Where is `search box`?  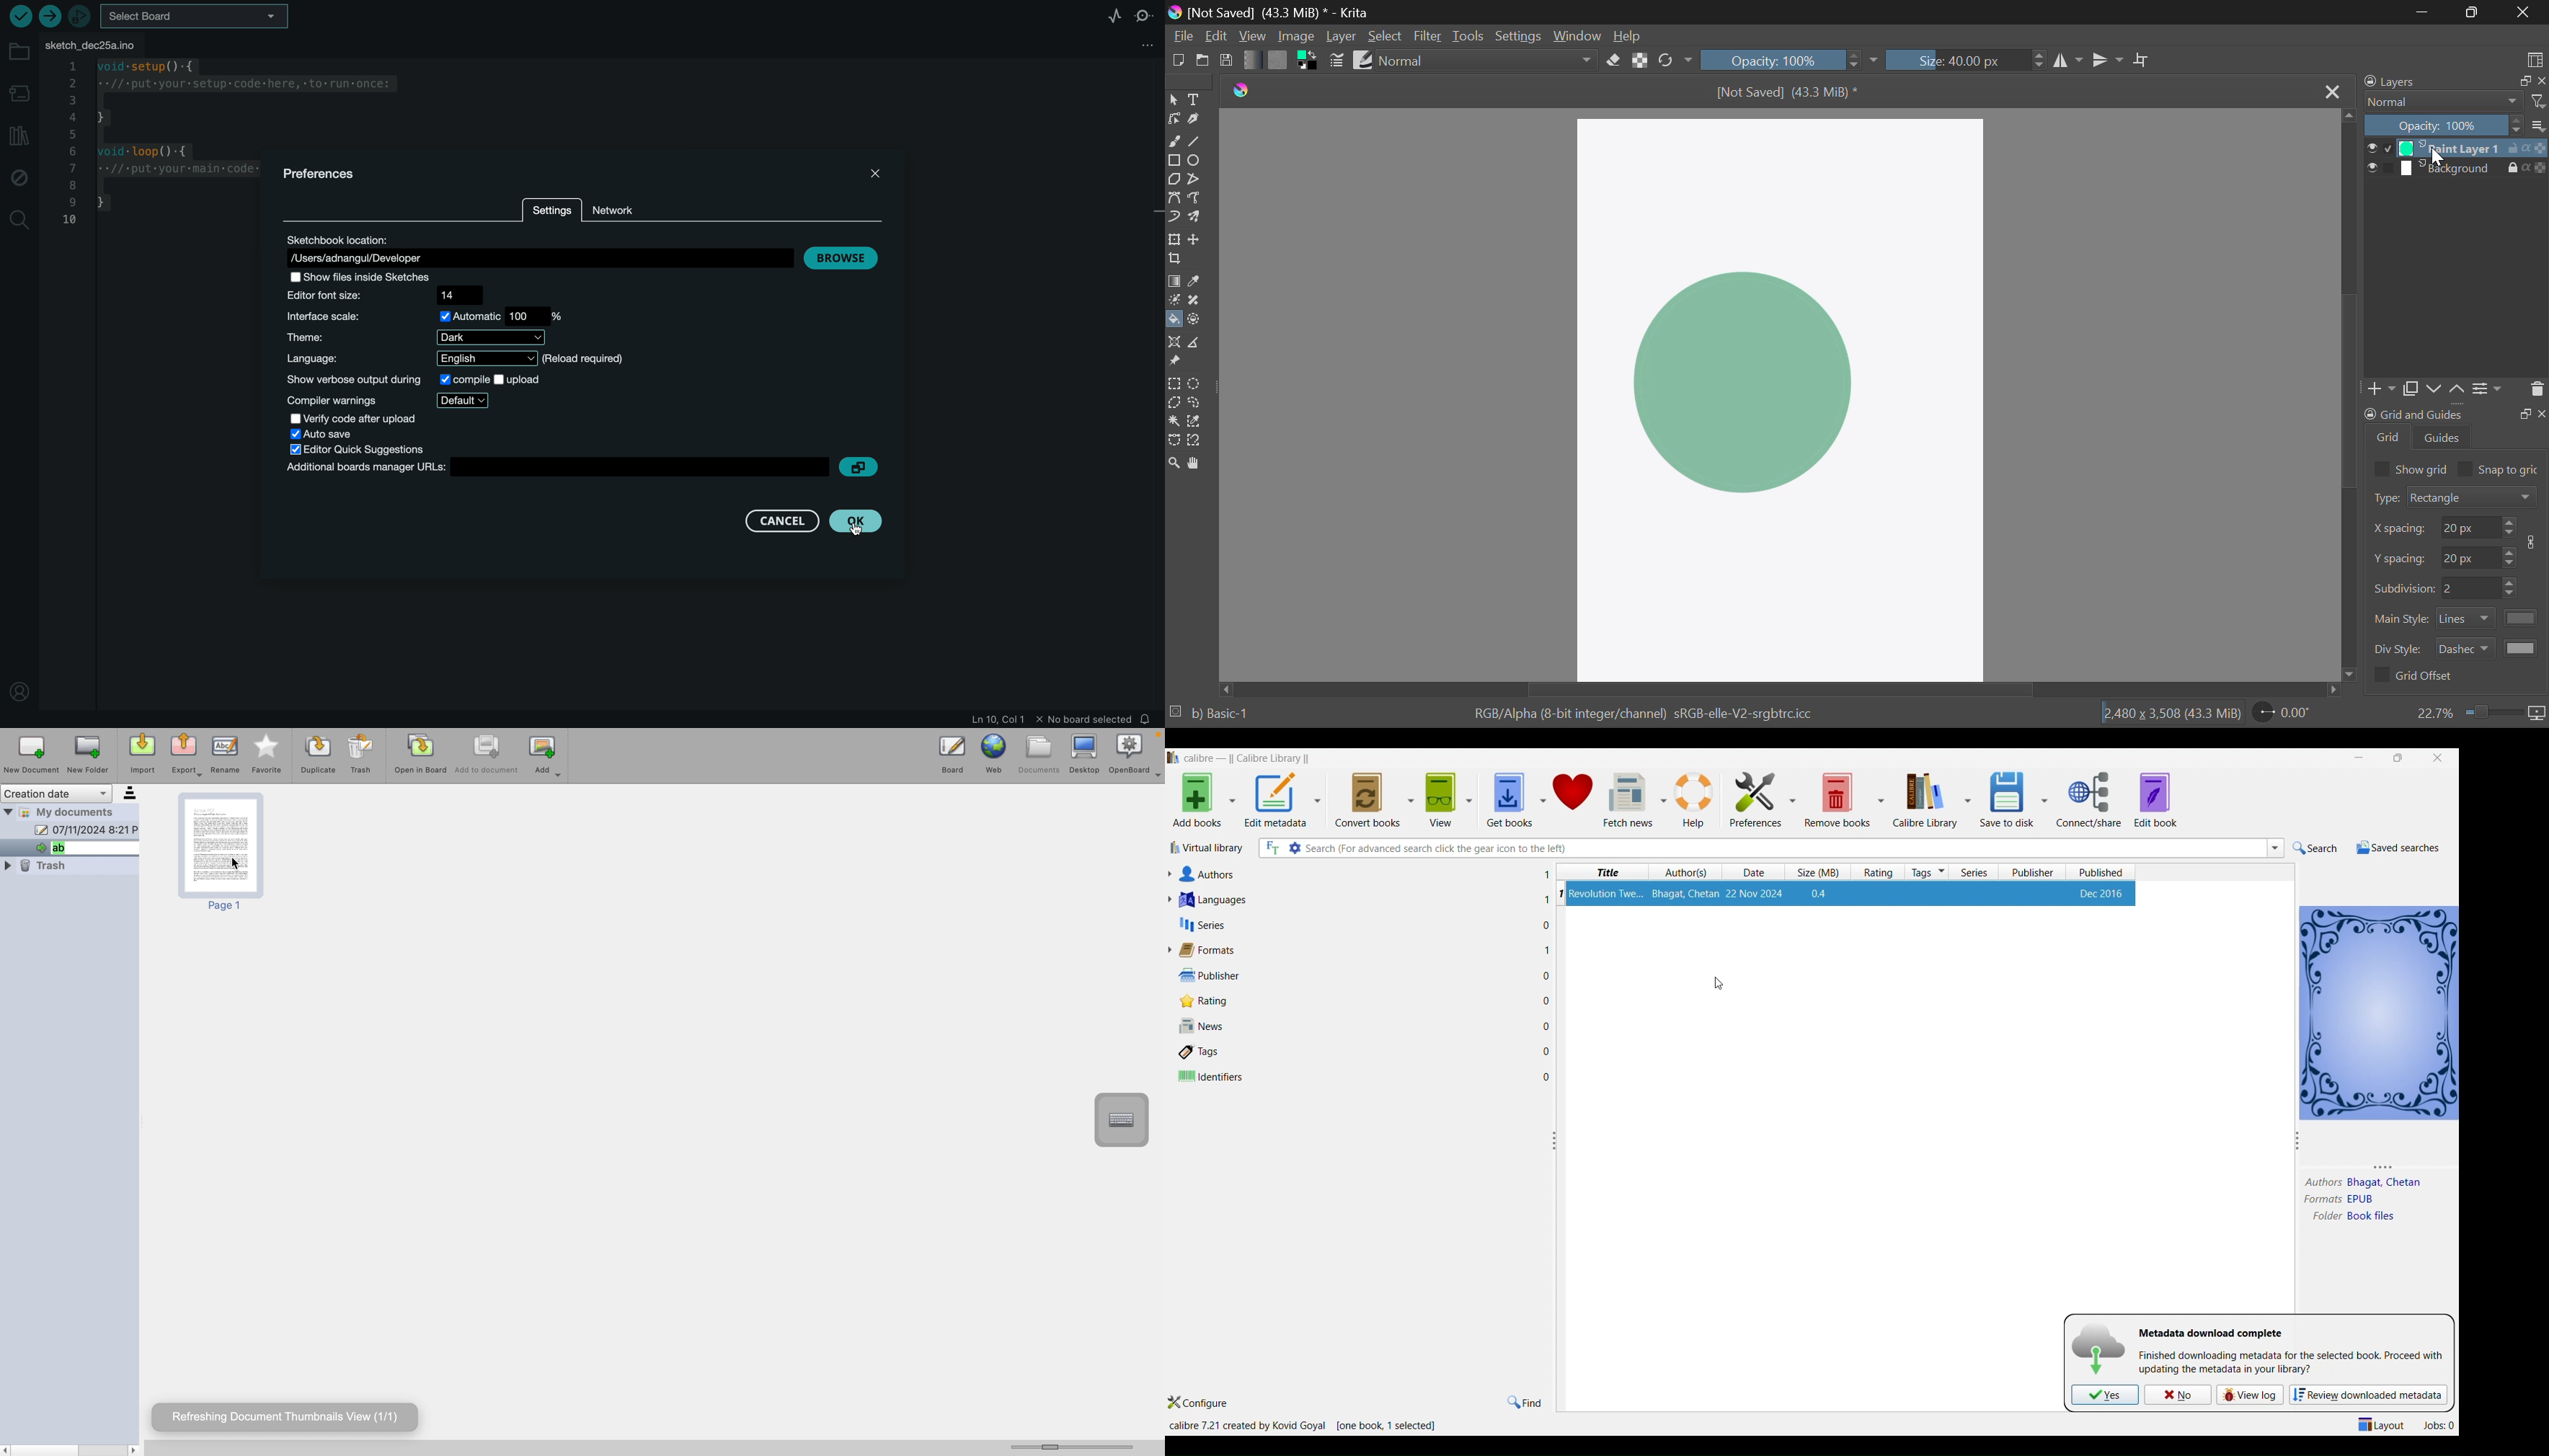
search box is located at coordinates (1783, 848).